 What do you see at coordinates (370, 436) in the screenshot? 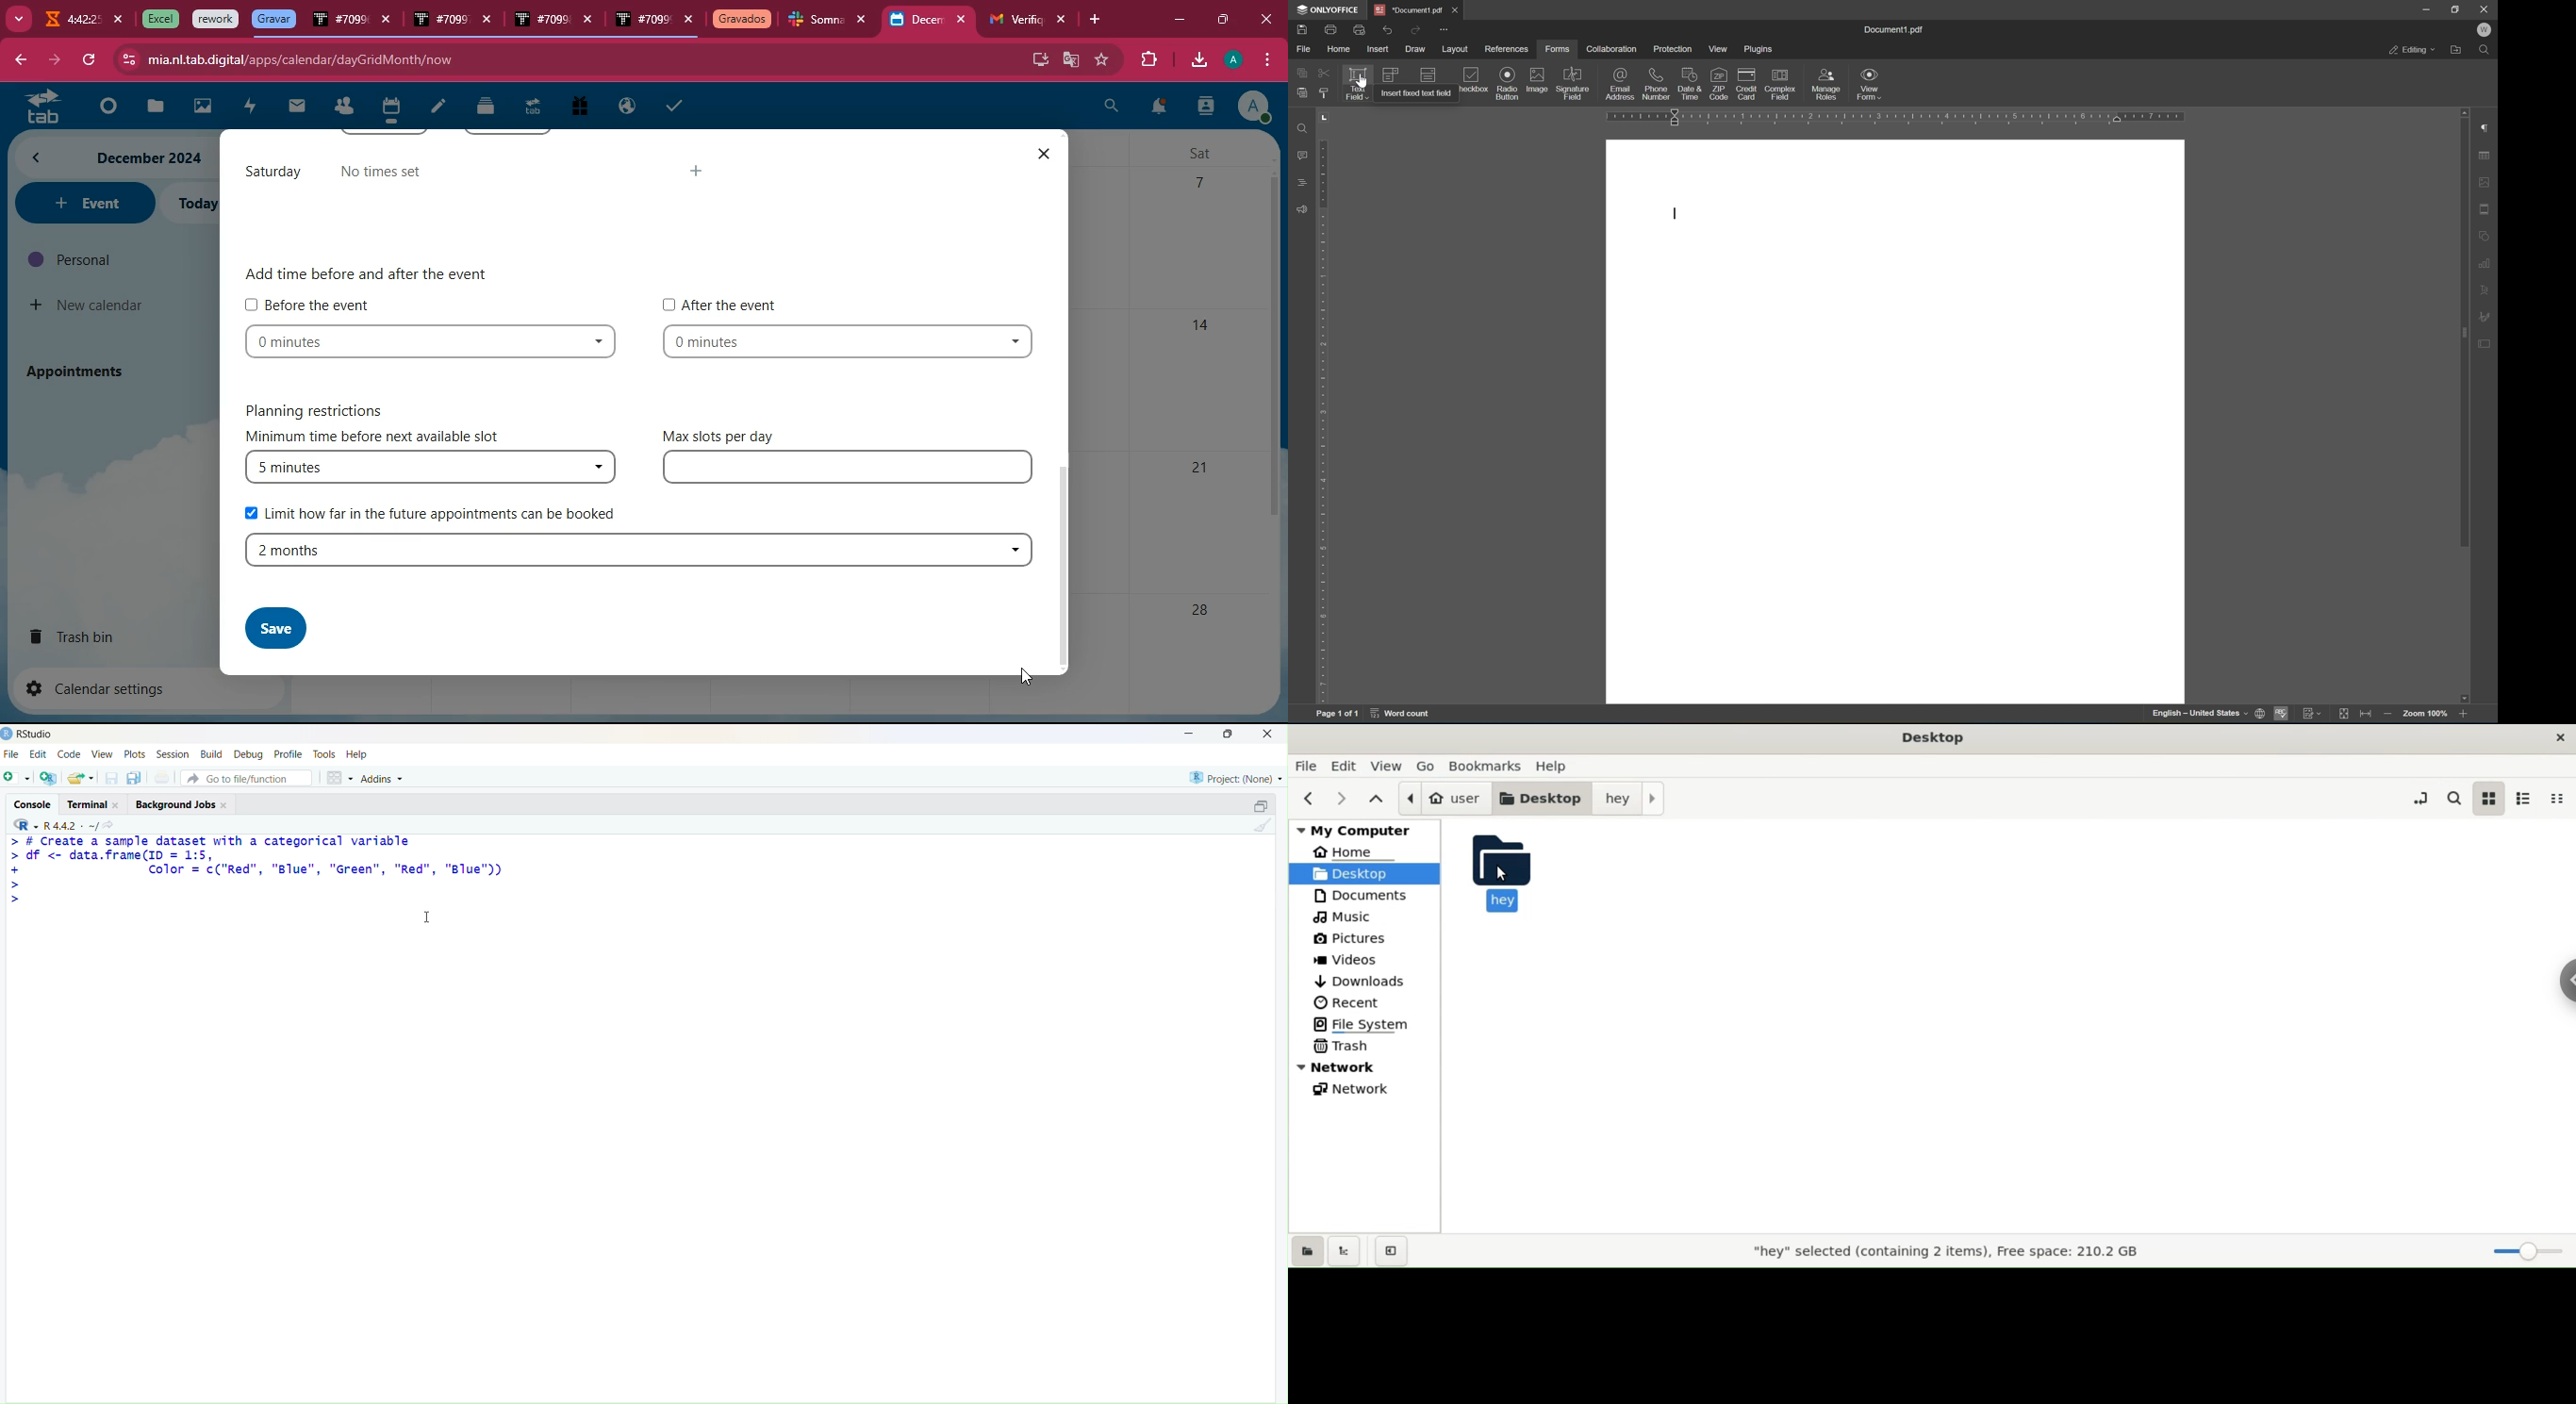
I see `minimum time before next available slot` at bounding box center [370, 436].